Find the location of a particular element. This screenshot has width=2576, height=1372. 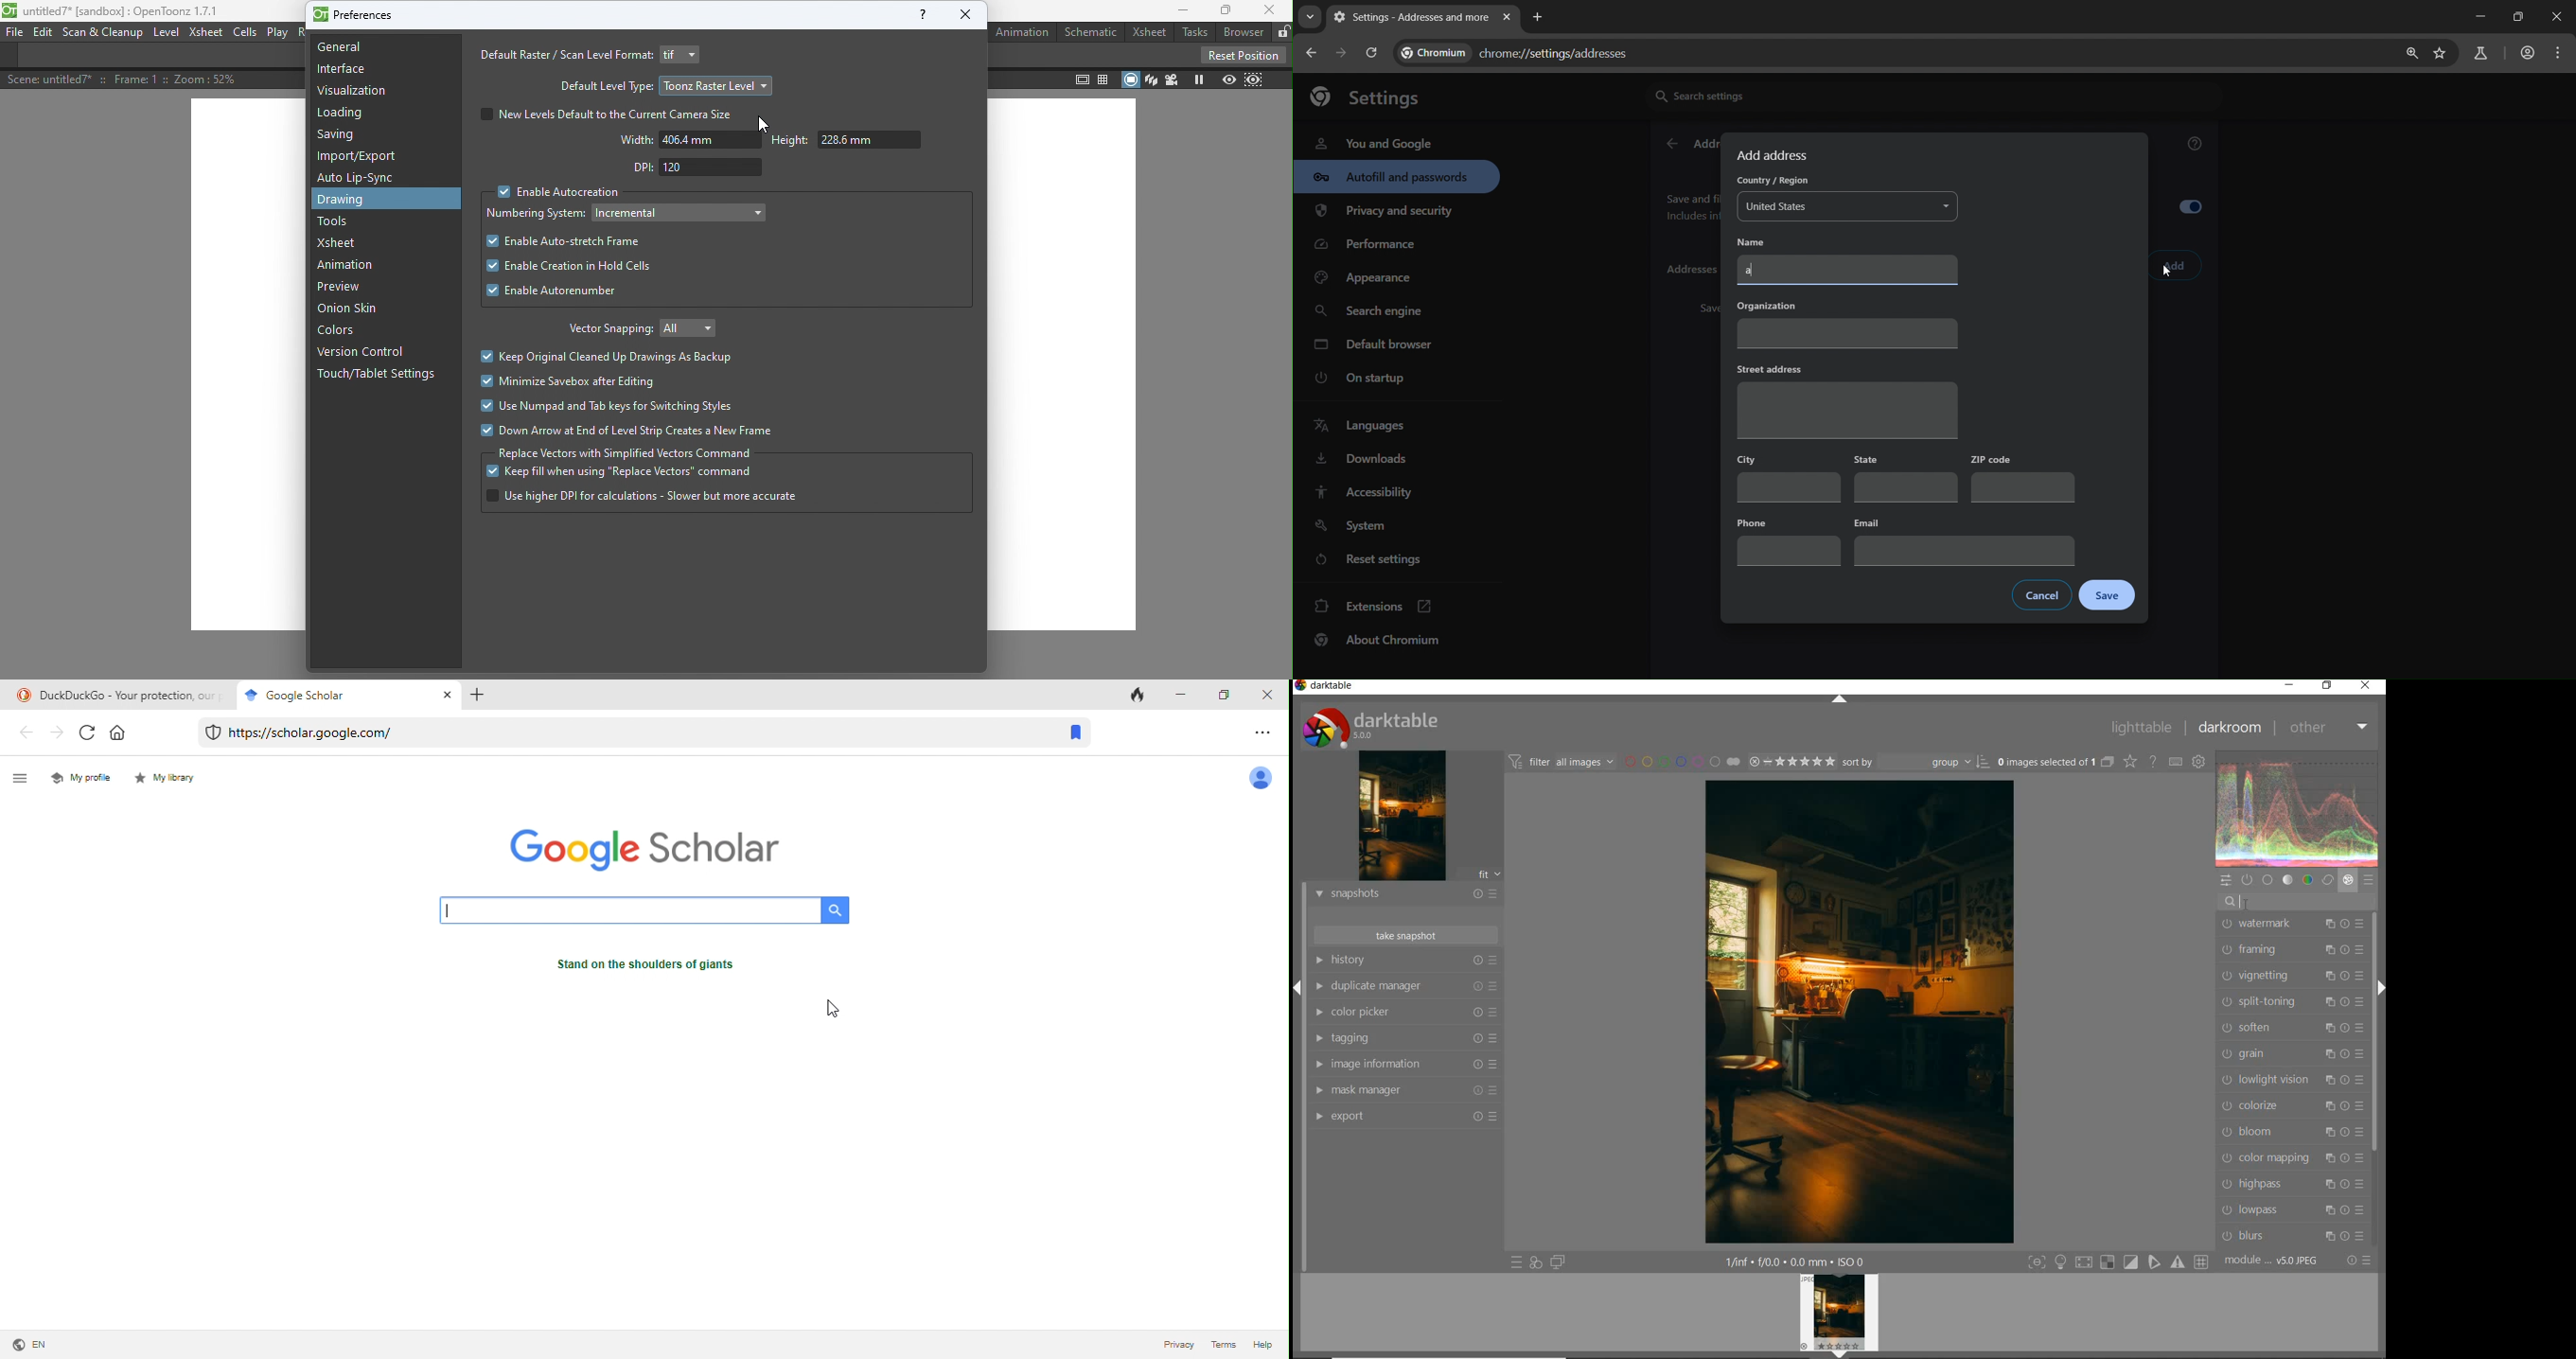

privacy is located at coordinates (1179, 1347).